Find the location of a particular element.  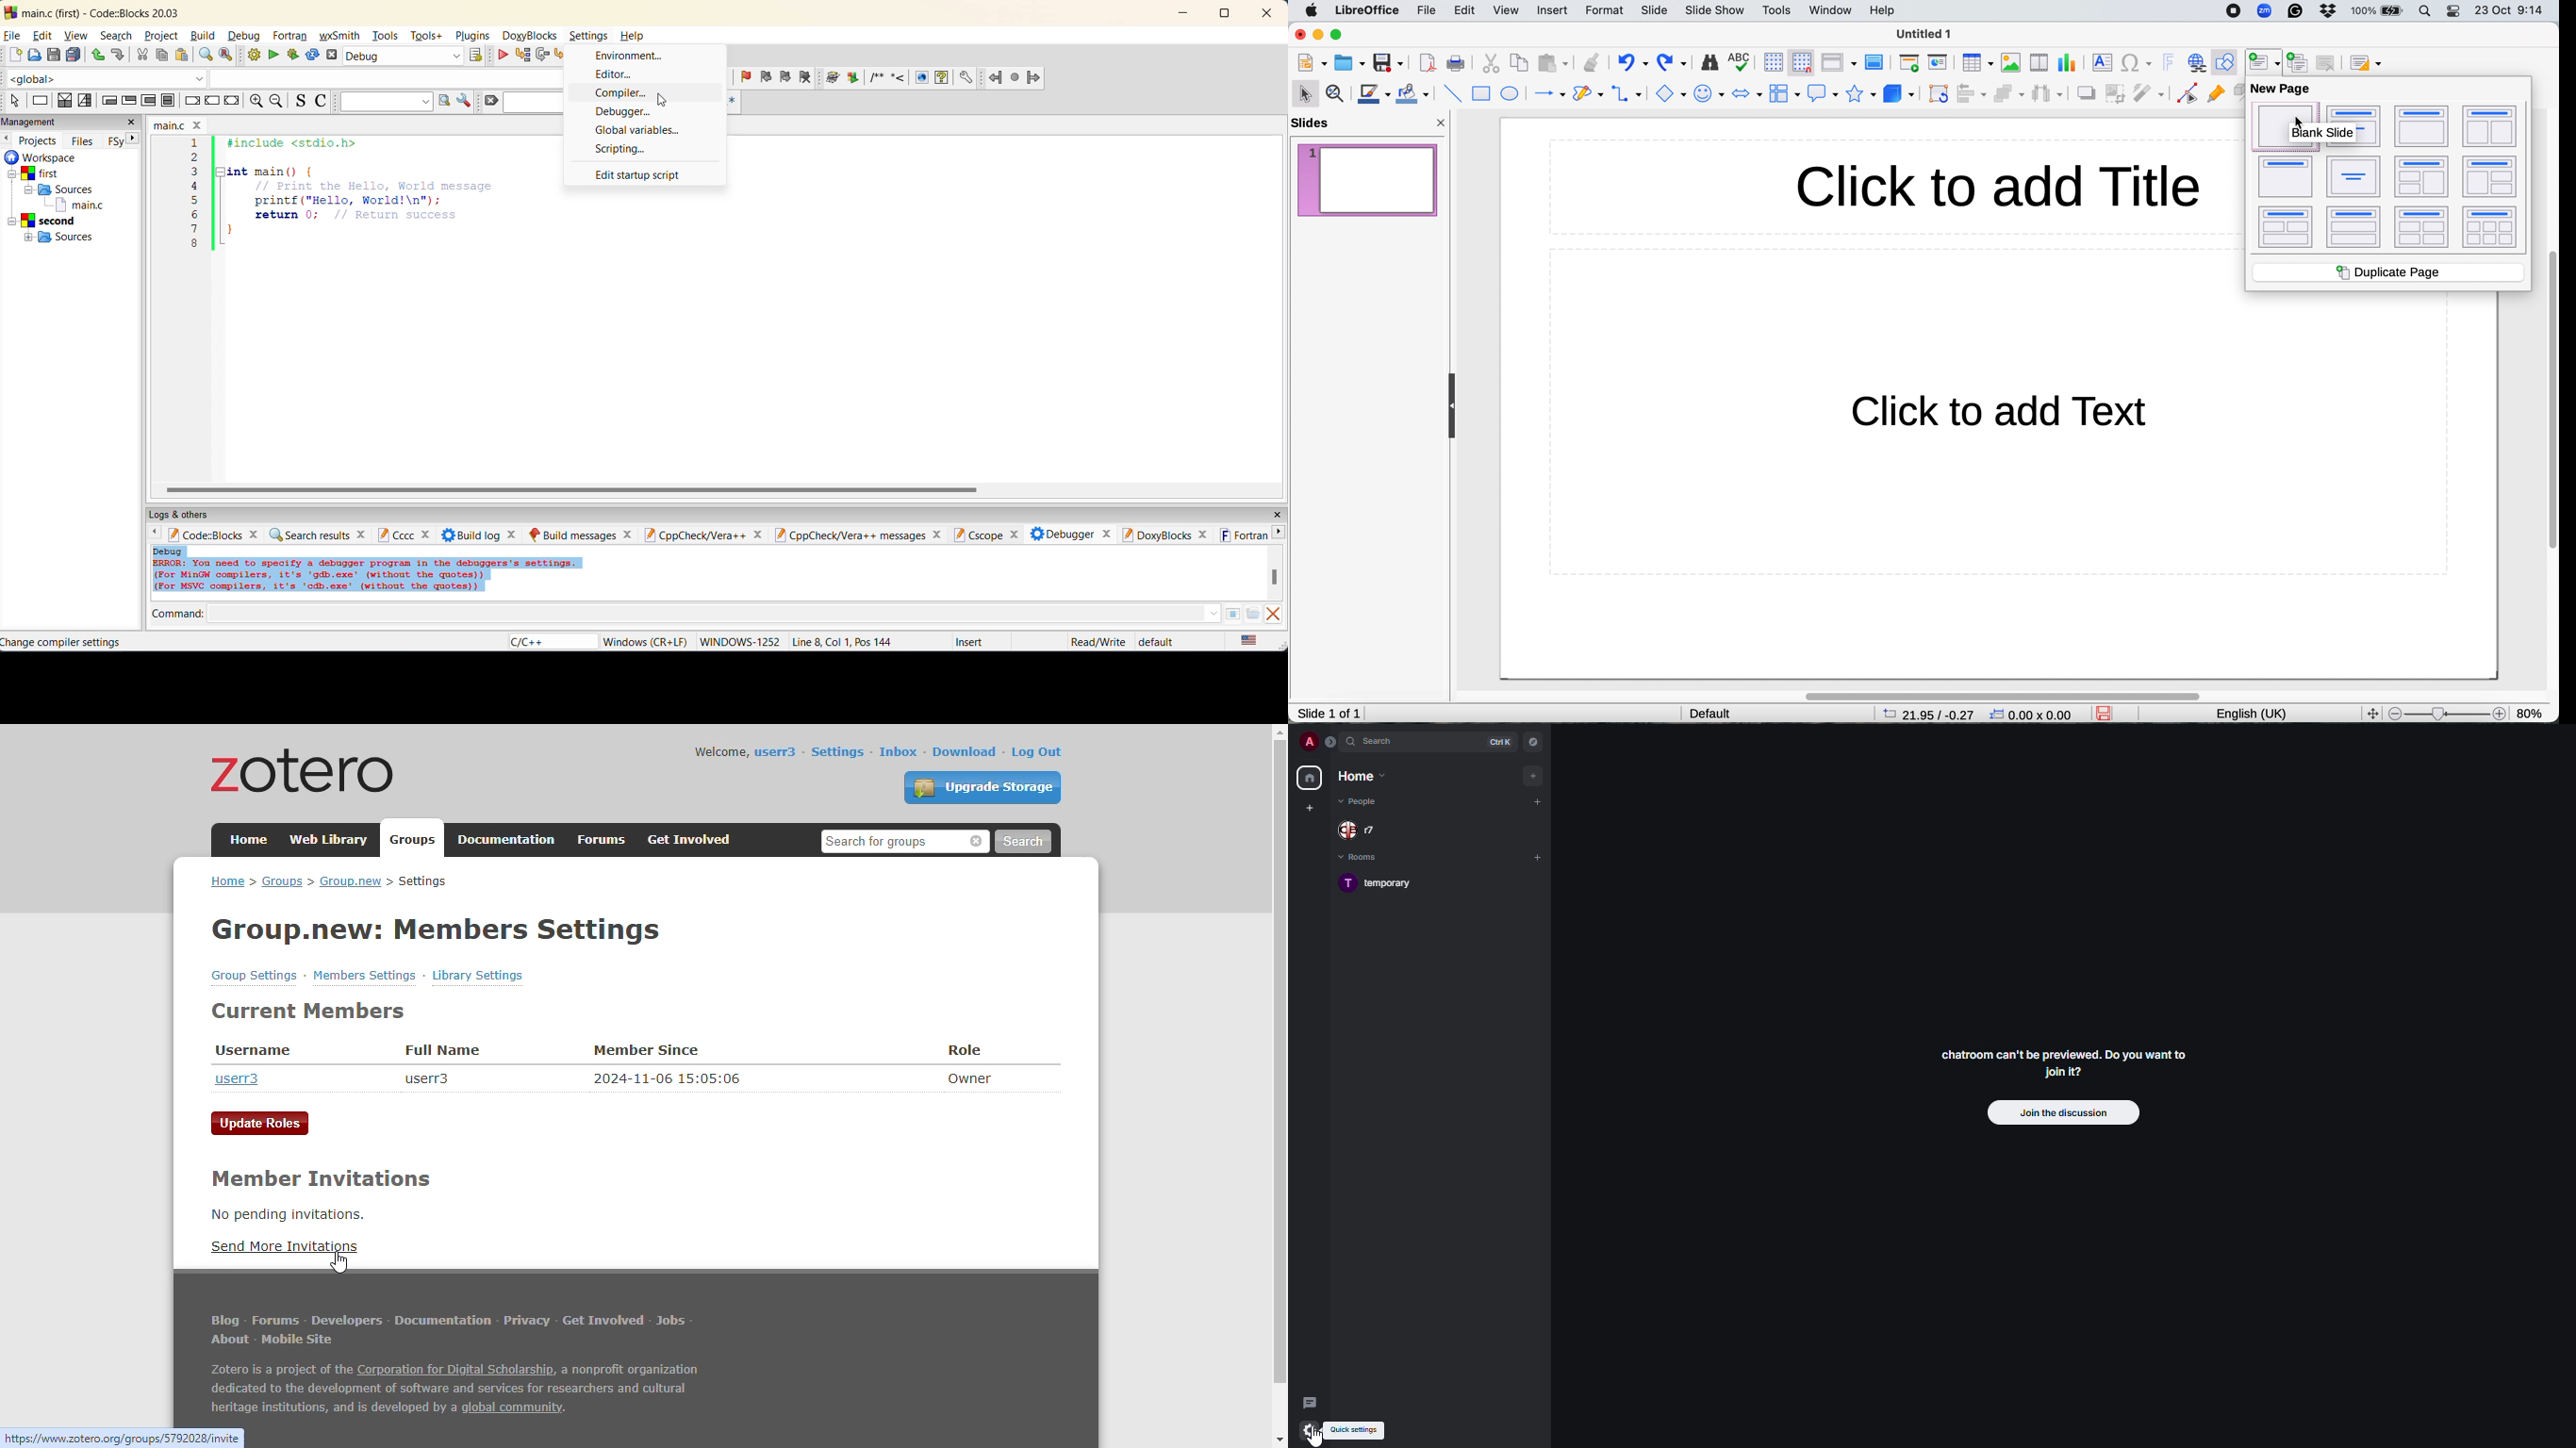

home is located at coordinates (1309, 778).